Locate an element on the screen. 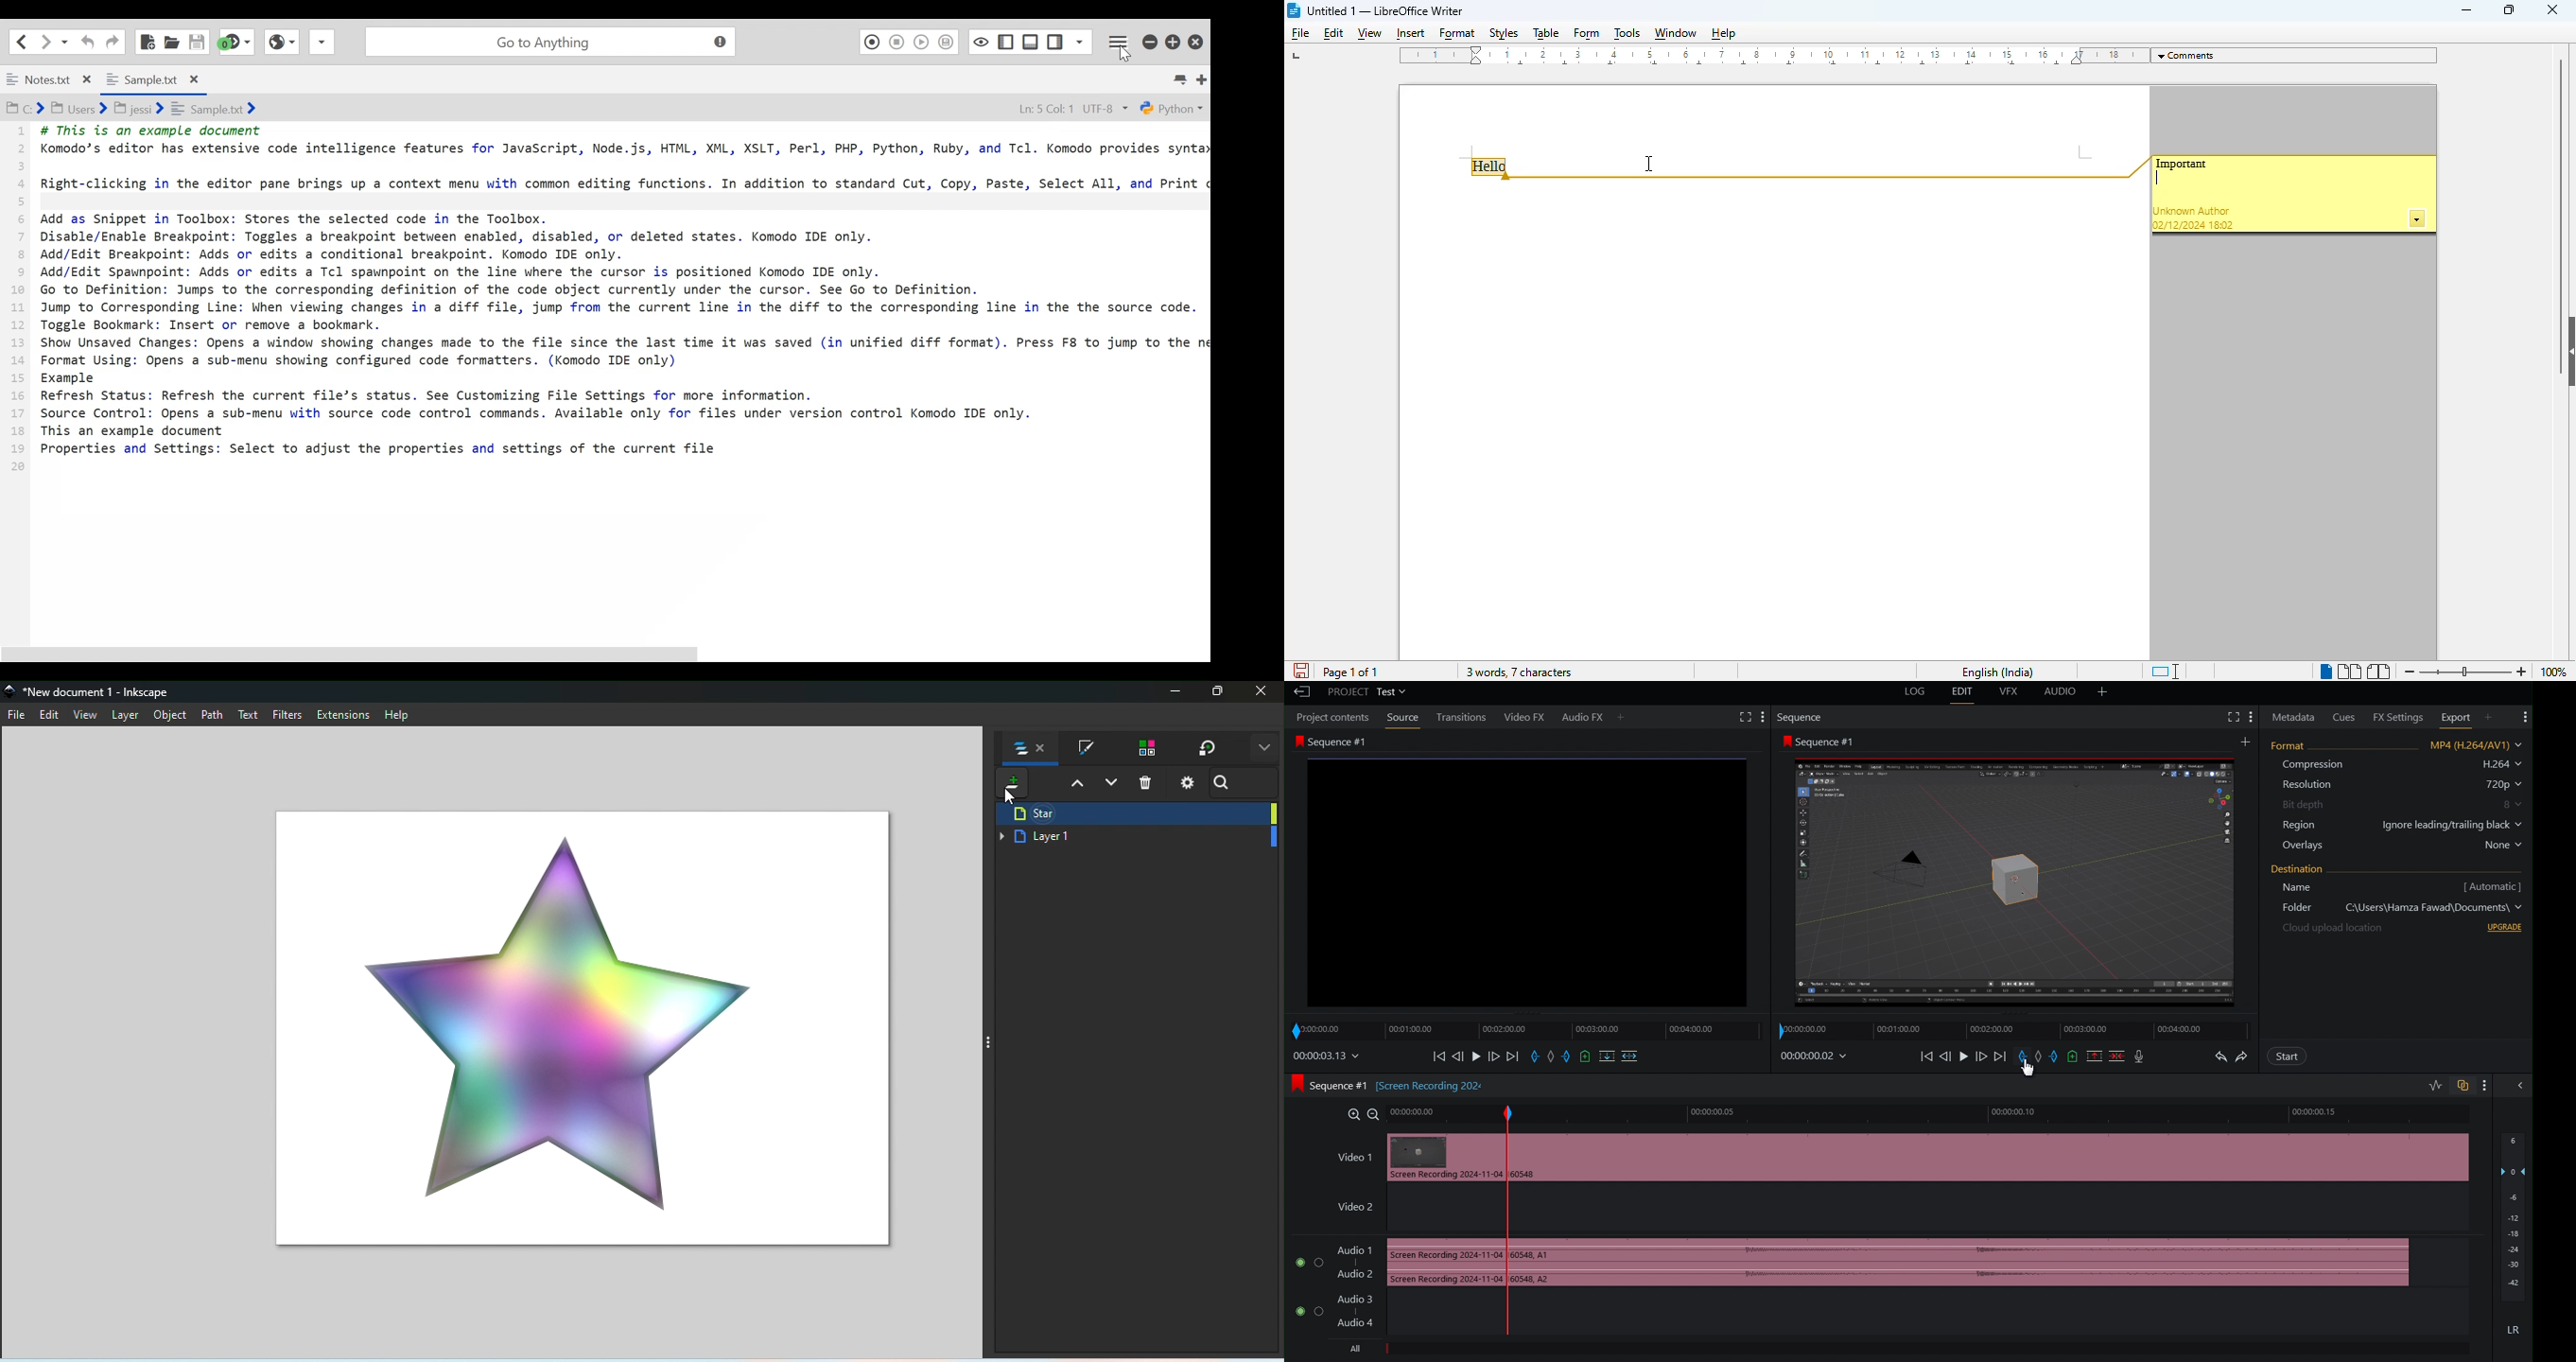 This screenshot has height=1372, width=2576. Skip Forward is located at coordinates (2000, 1057).